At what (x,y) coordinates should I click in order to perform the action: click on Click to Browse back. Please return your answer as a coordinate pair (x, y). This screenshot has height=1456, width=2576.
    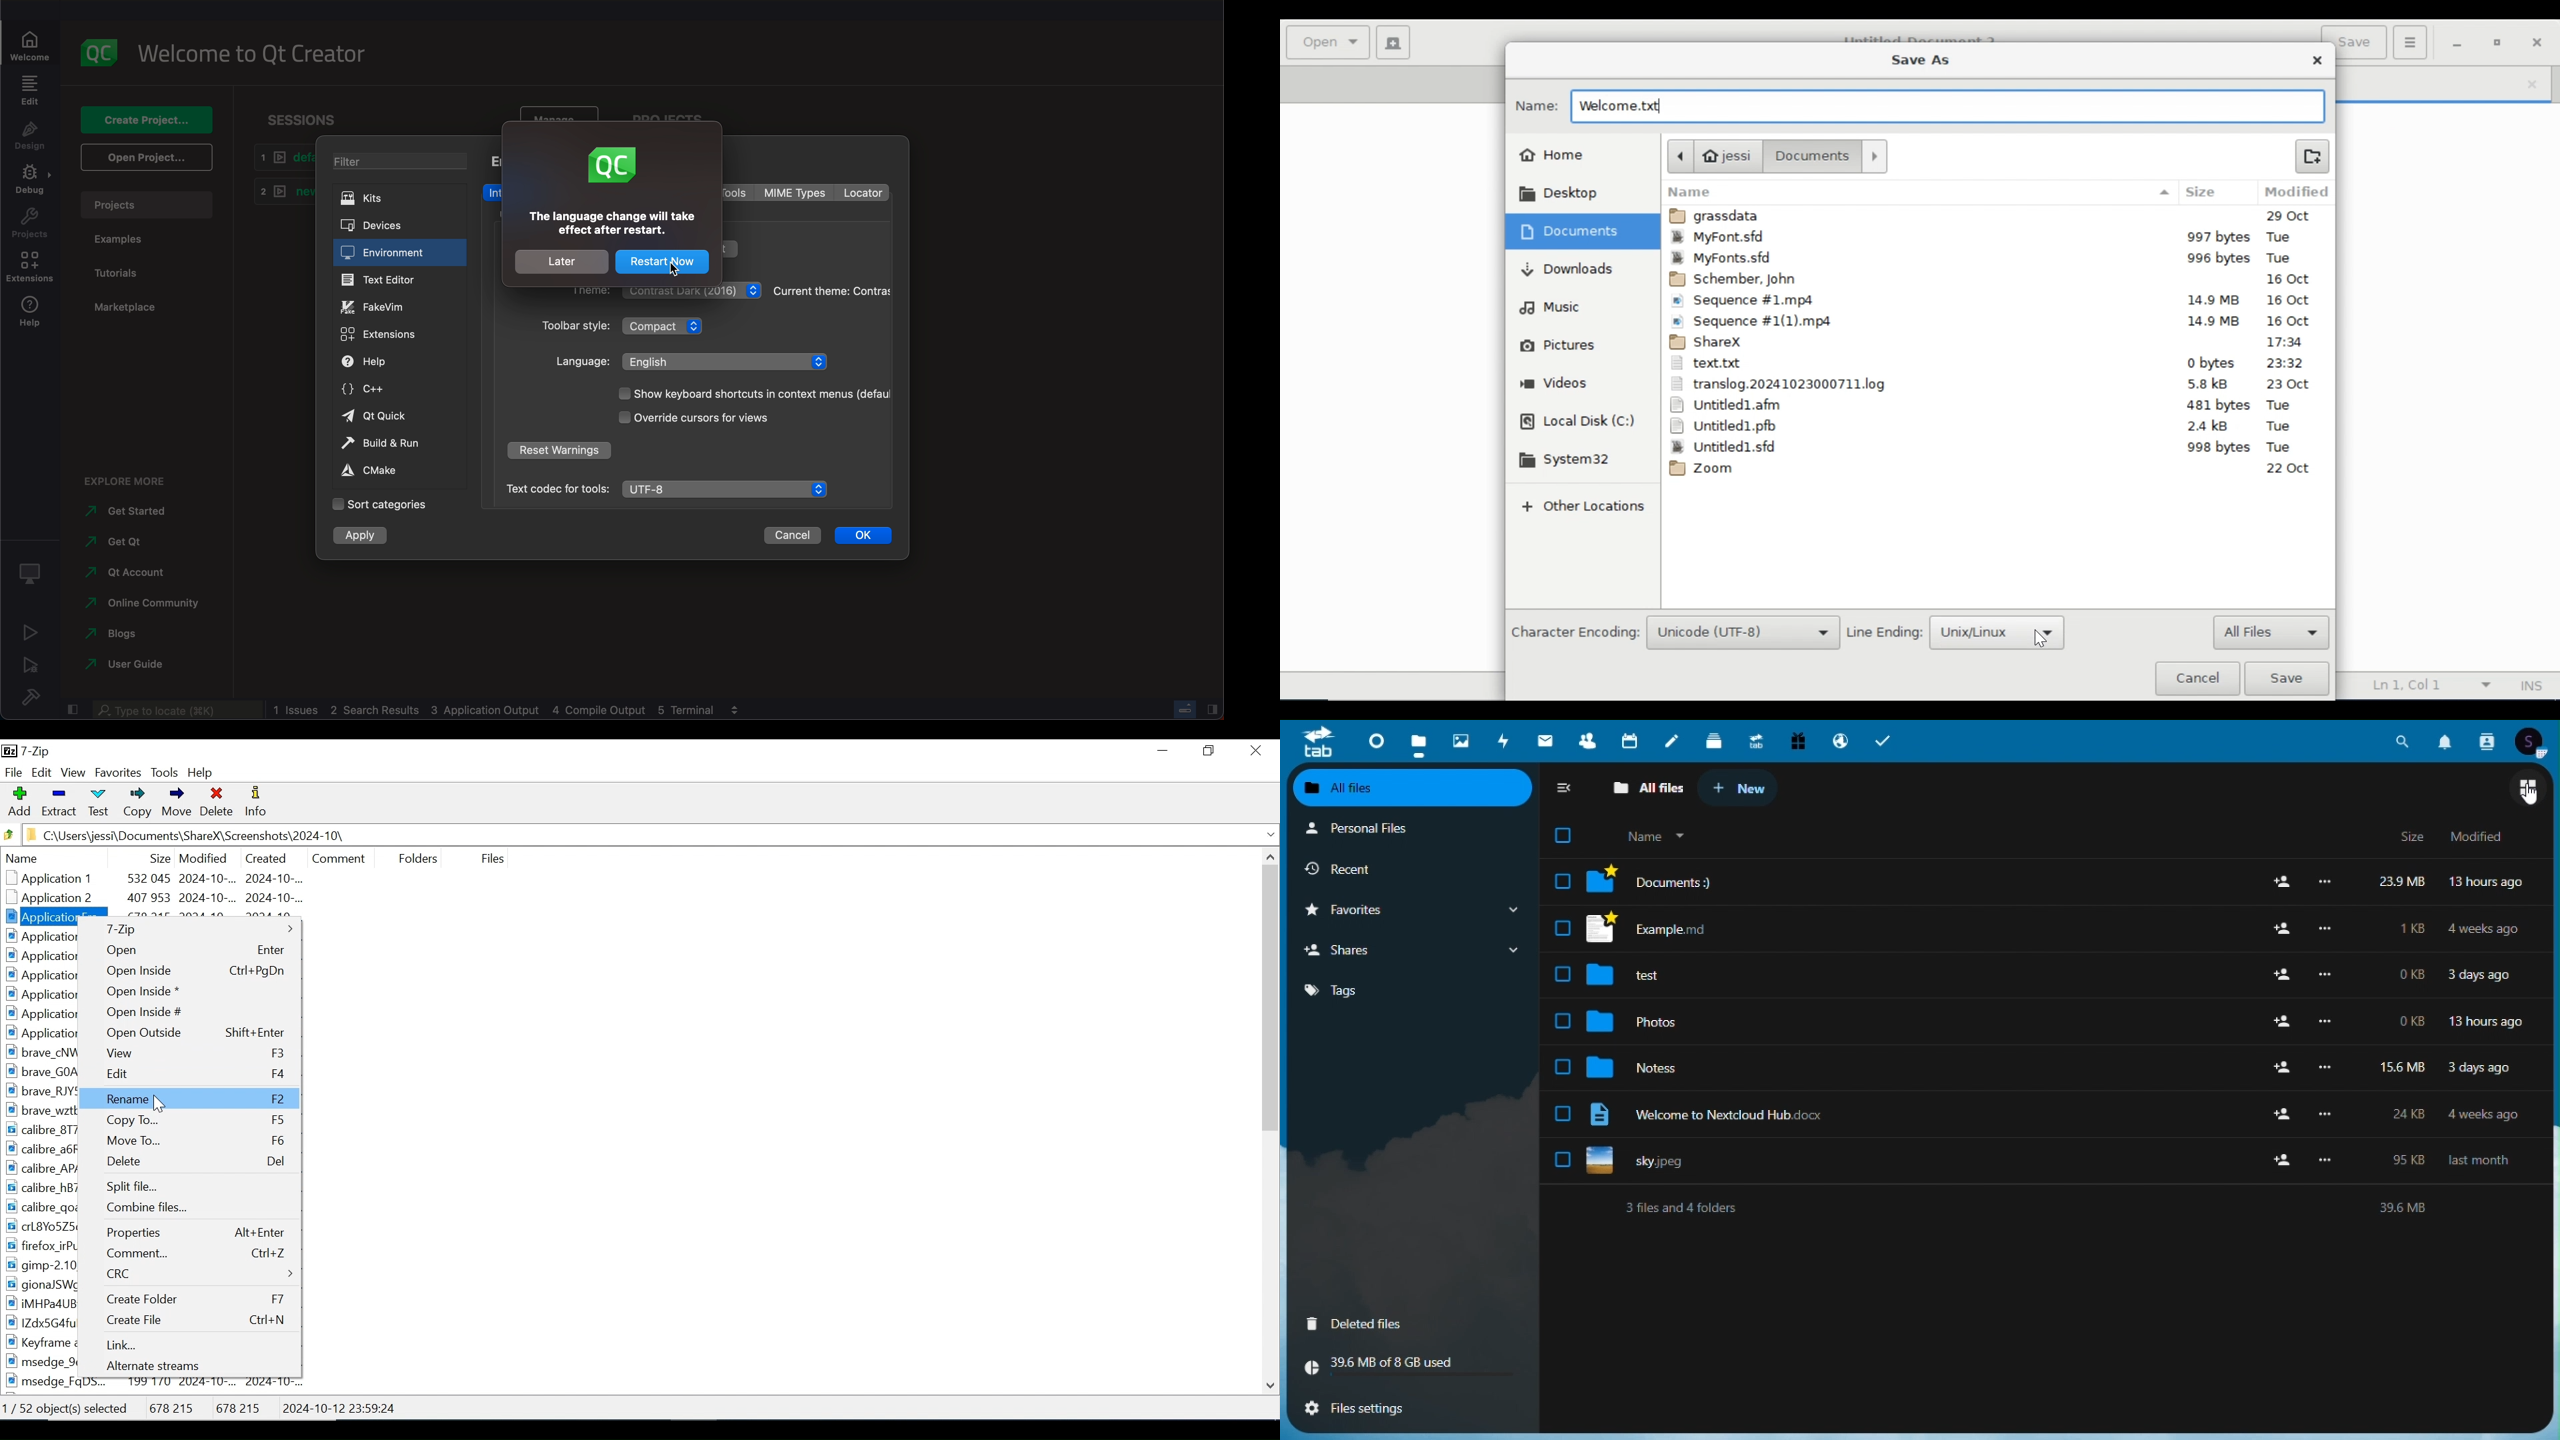
    Looking at the image, I should click on (9, 834).